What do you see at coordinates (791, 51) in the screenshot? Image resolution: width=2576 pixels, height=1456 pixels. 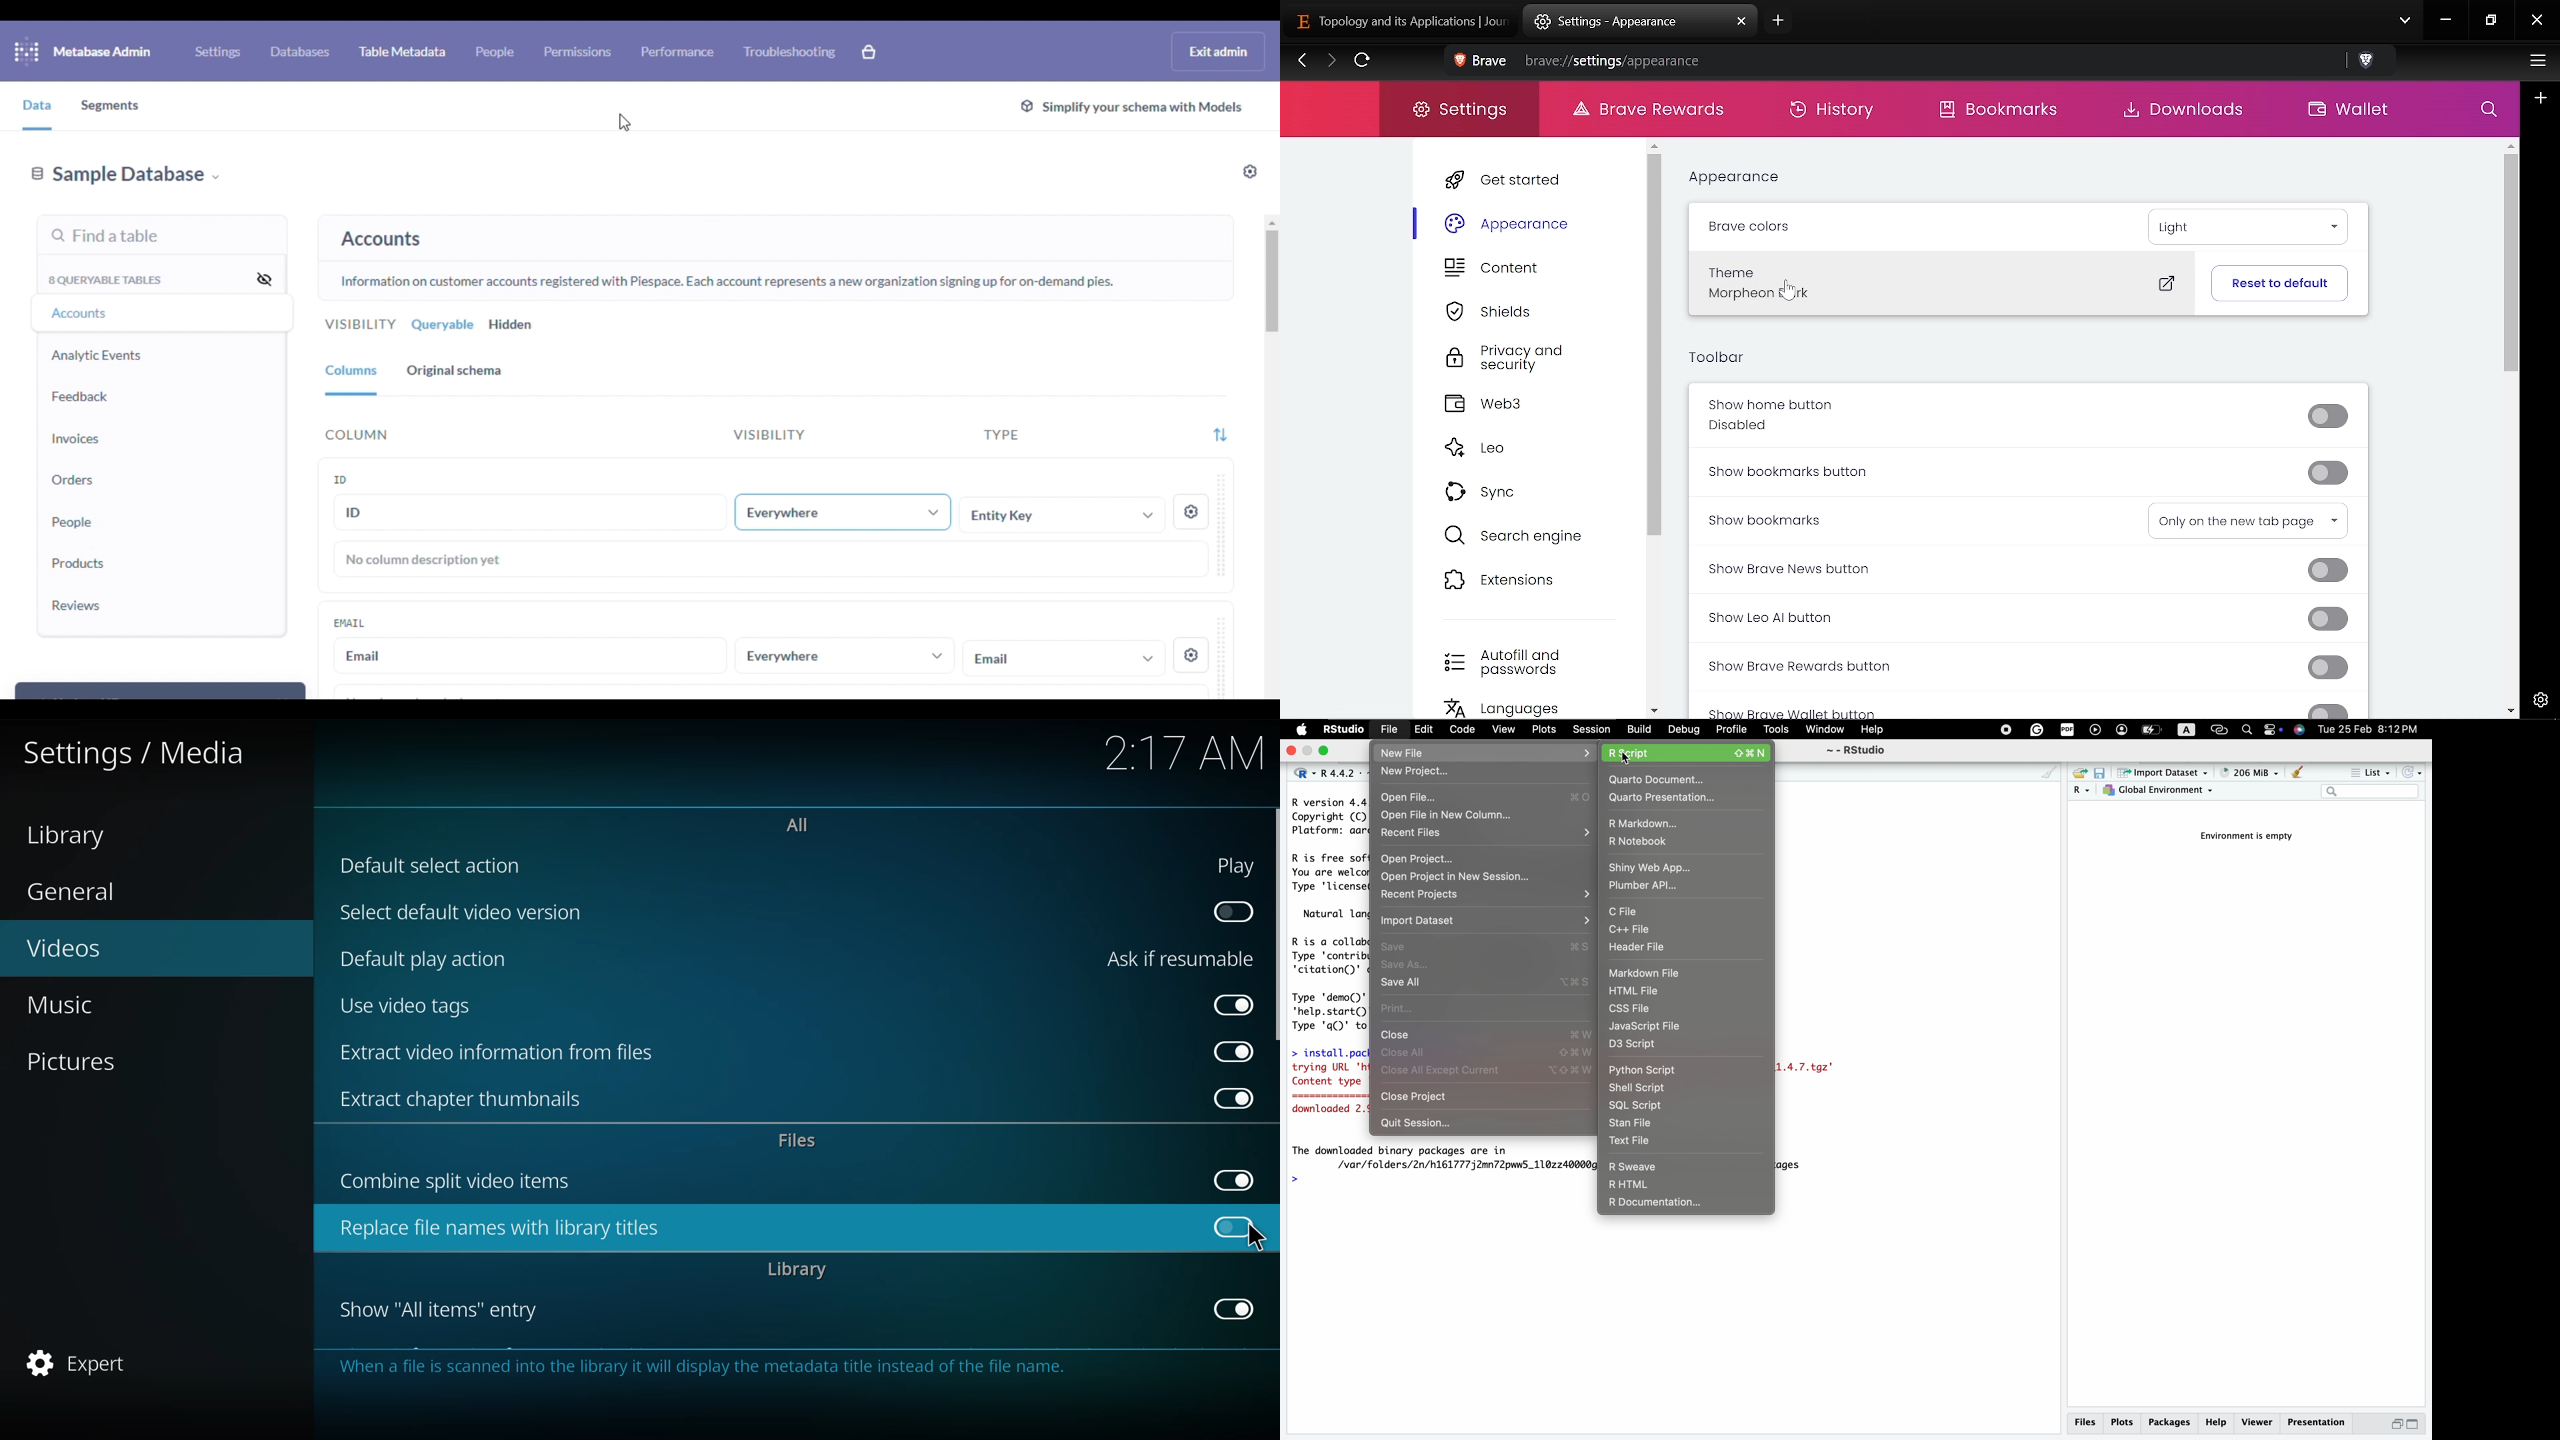 I see `troubleshooting` at bounding box center [791, 51].